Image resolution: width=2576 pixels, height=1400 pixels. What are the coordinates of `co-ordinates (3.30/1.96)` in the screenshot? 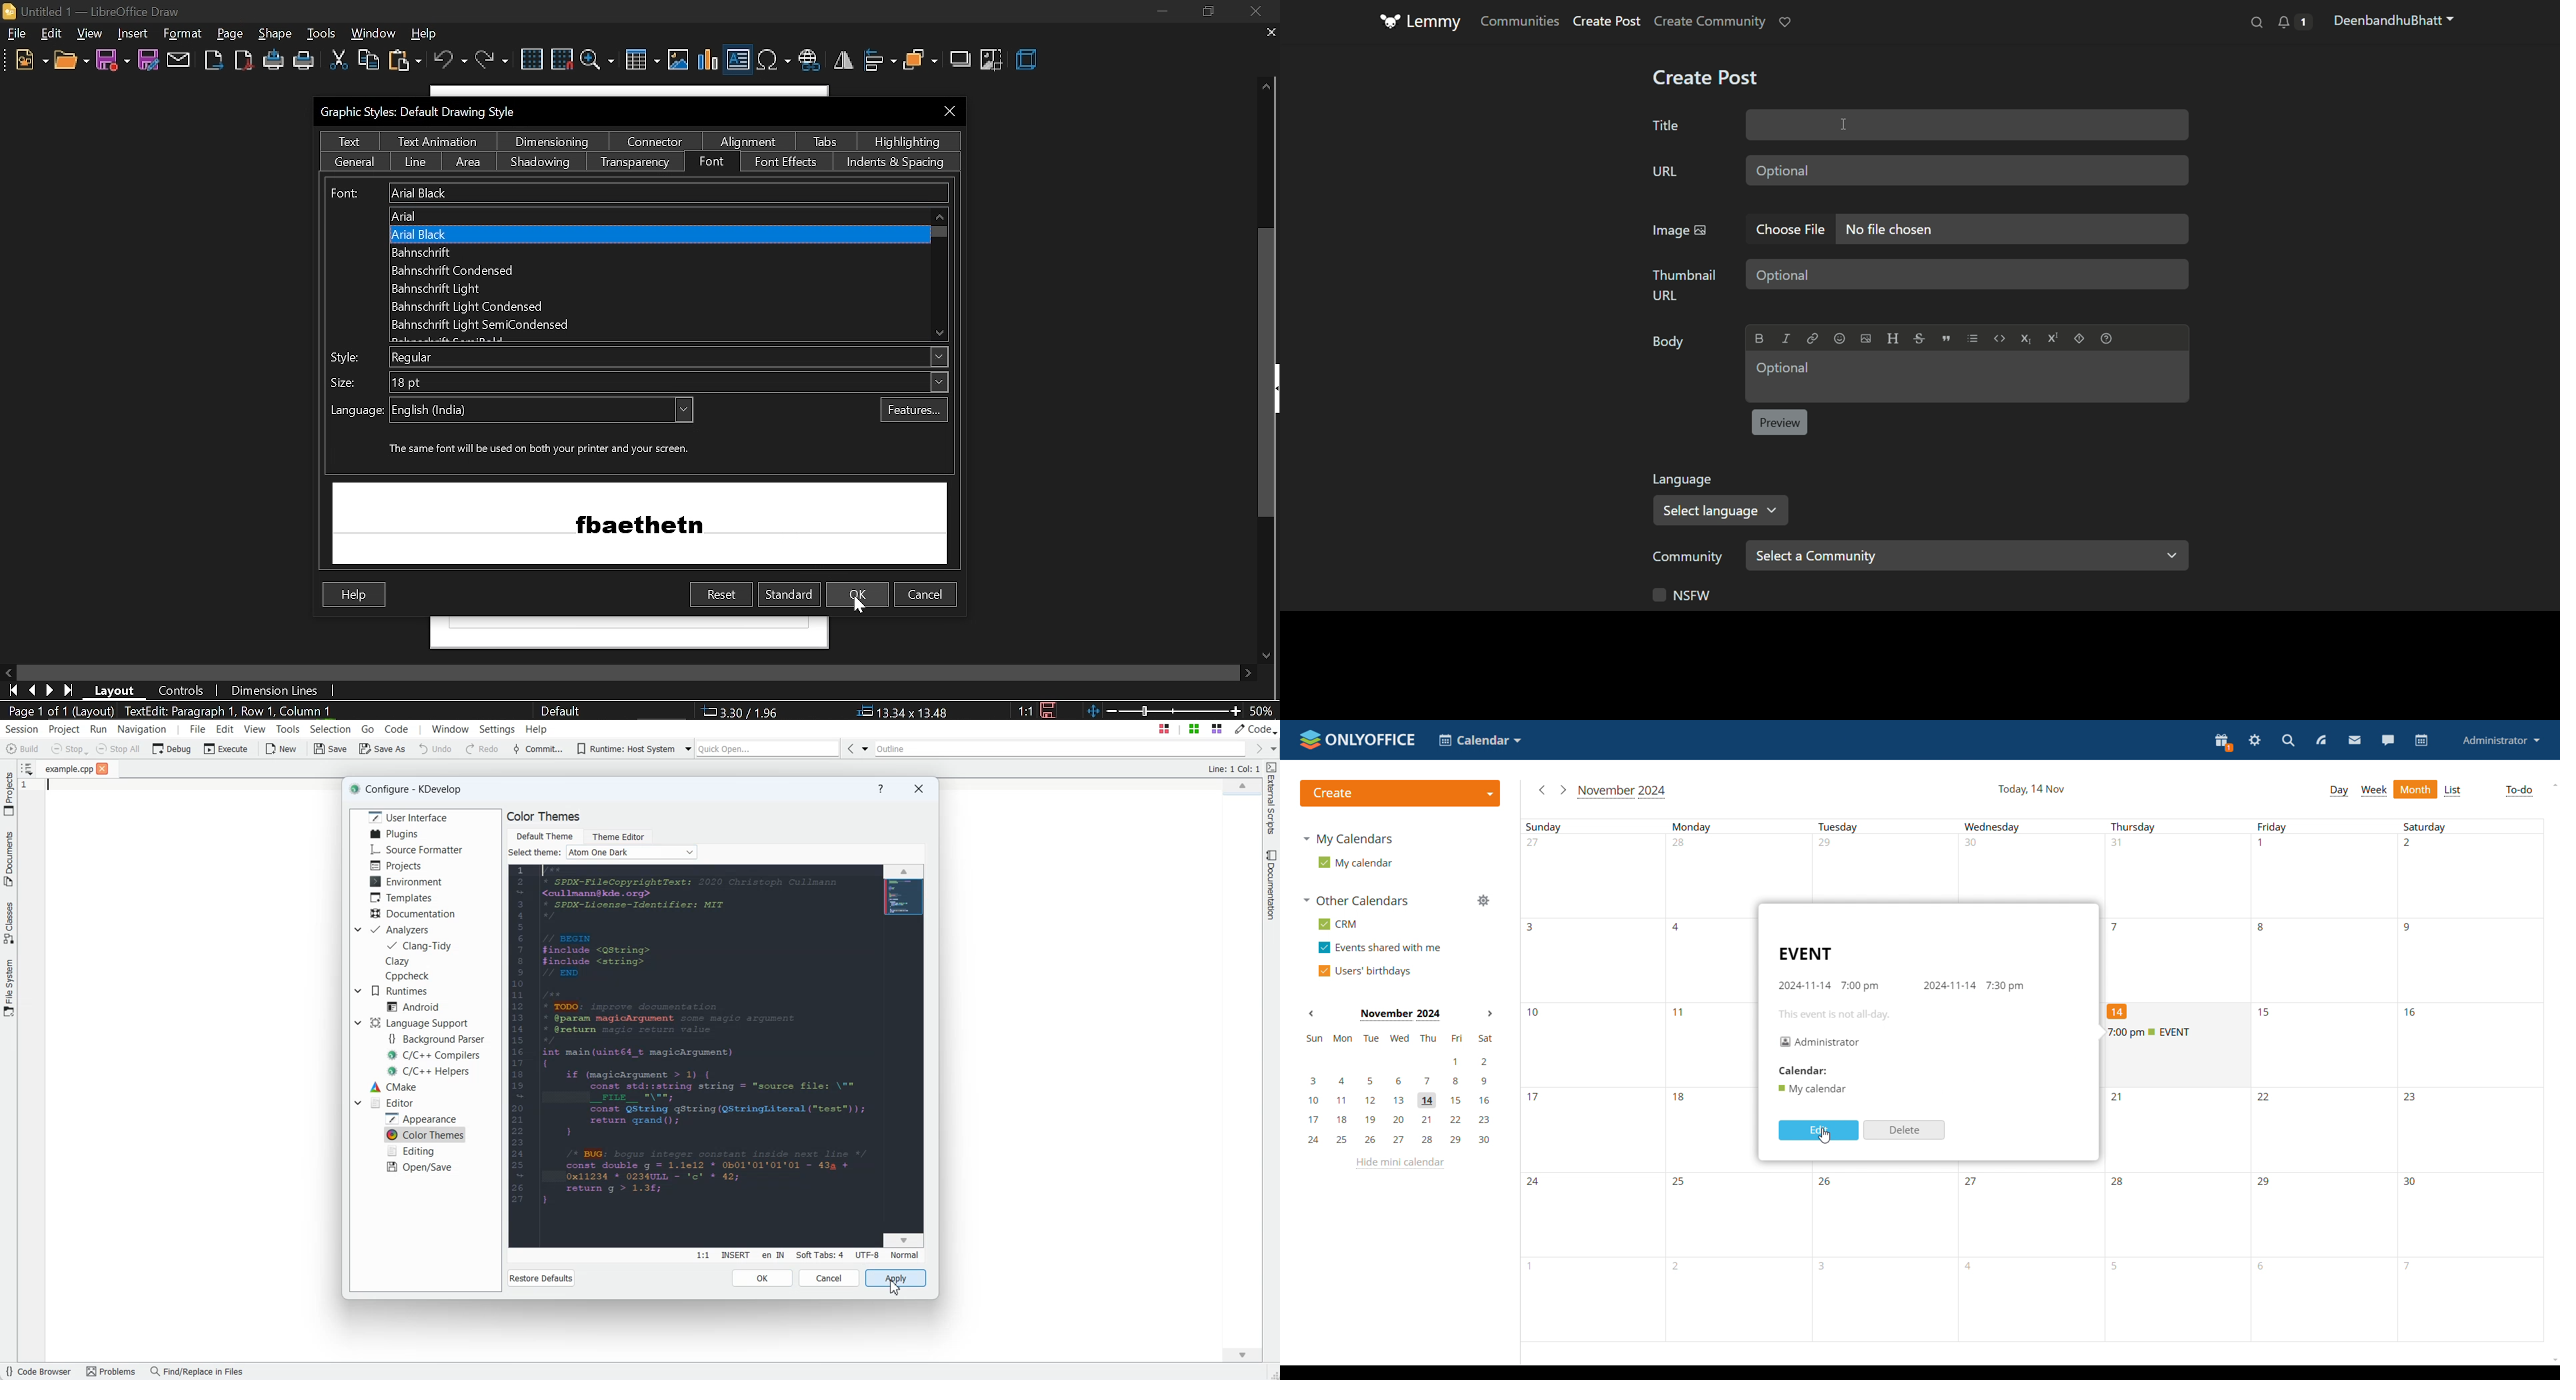 It's located at (738, 711).